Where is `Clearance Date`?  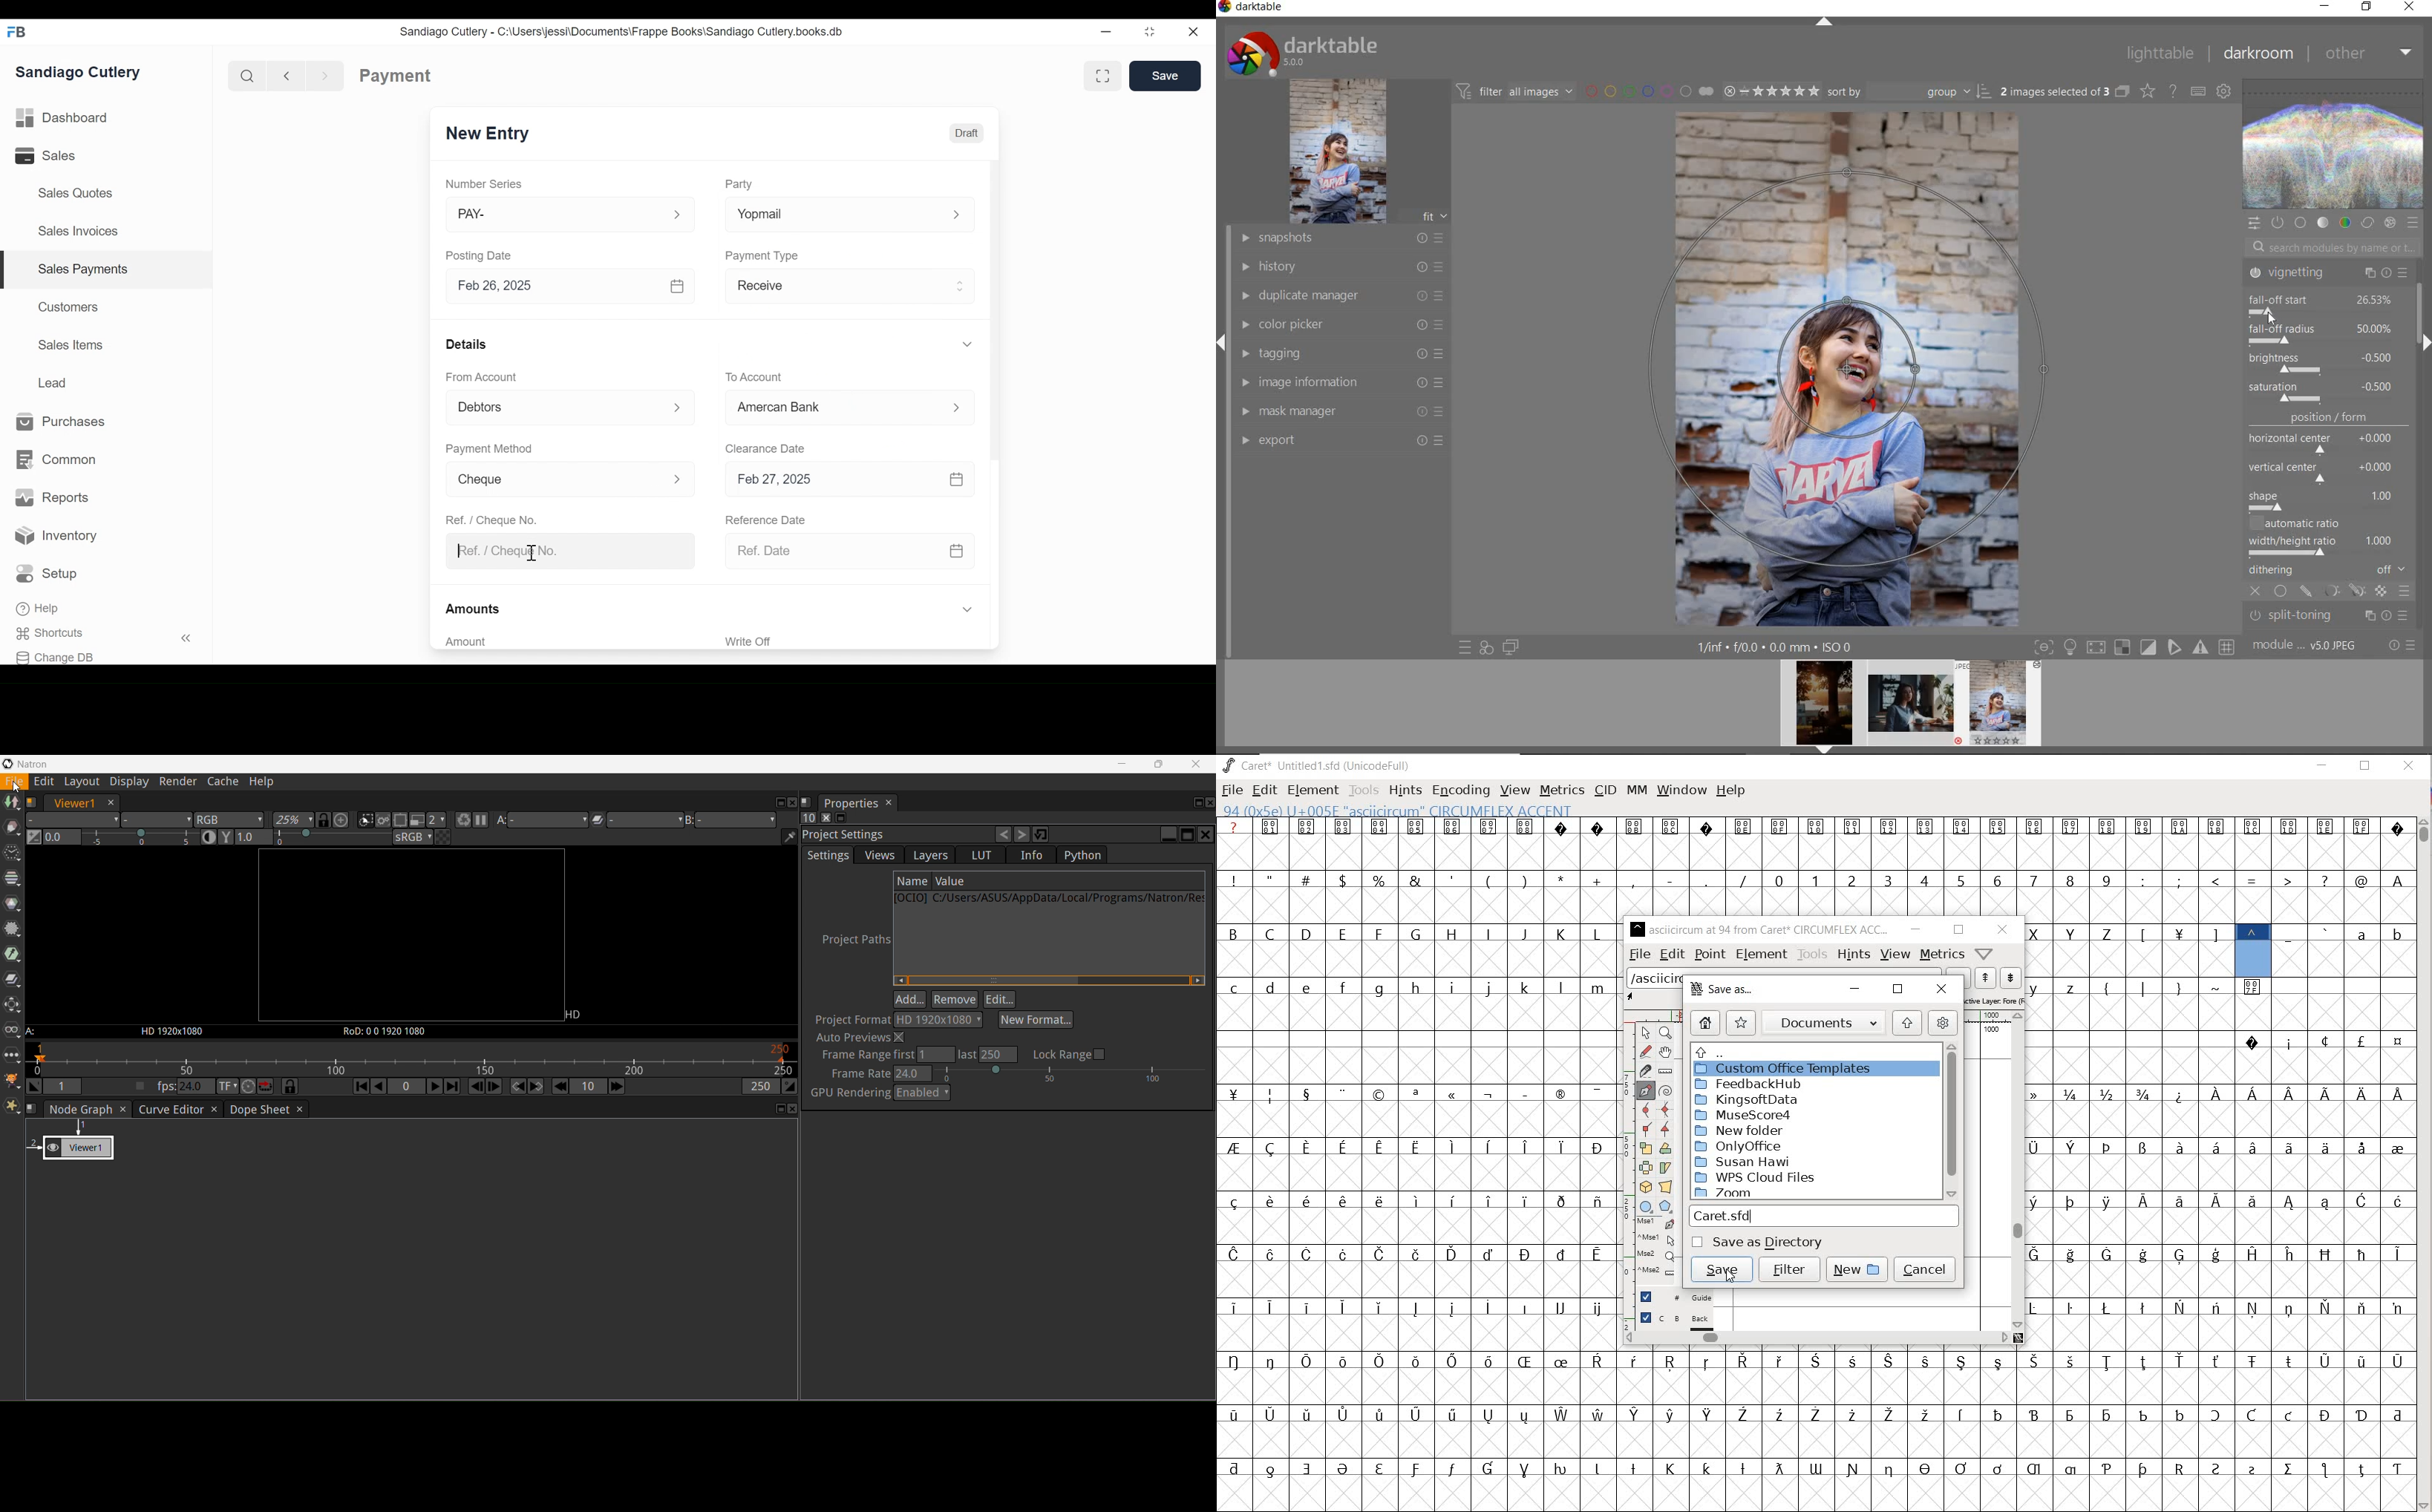 Clearance Date is located at coordinates (766, 450).